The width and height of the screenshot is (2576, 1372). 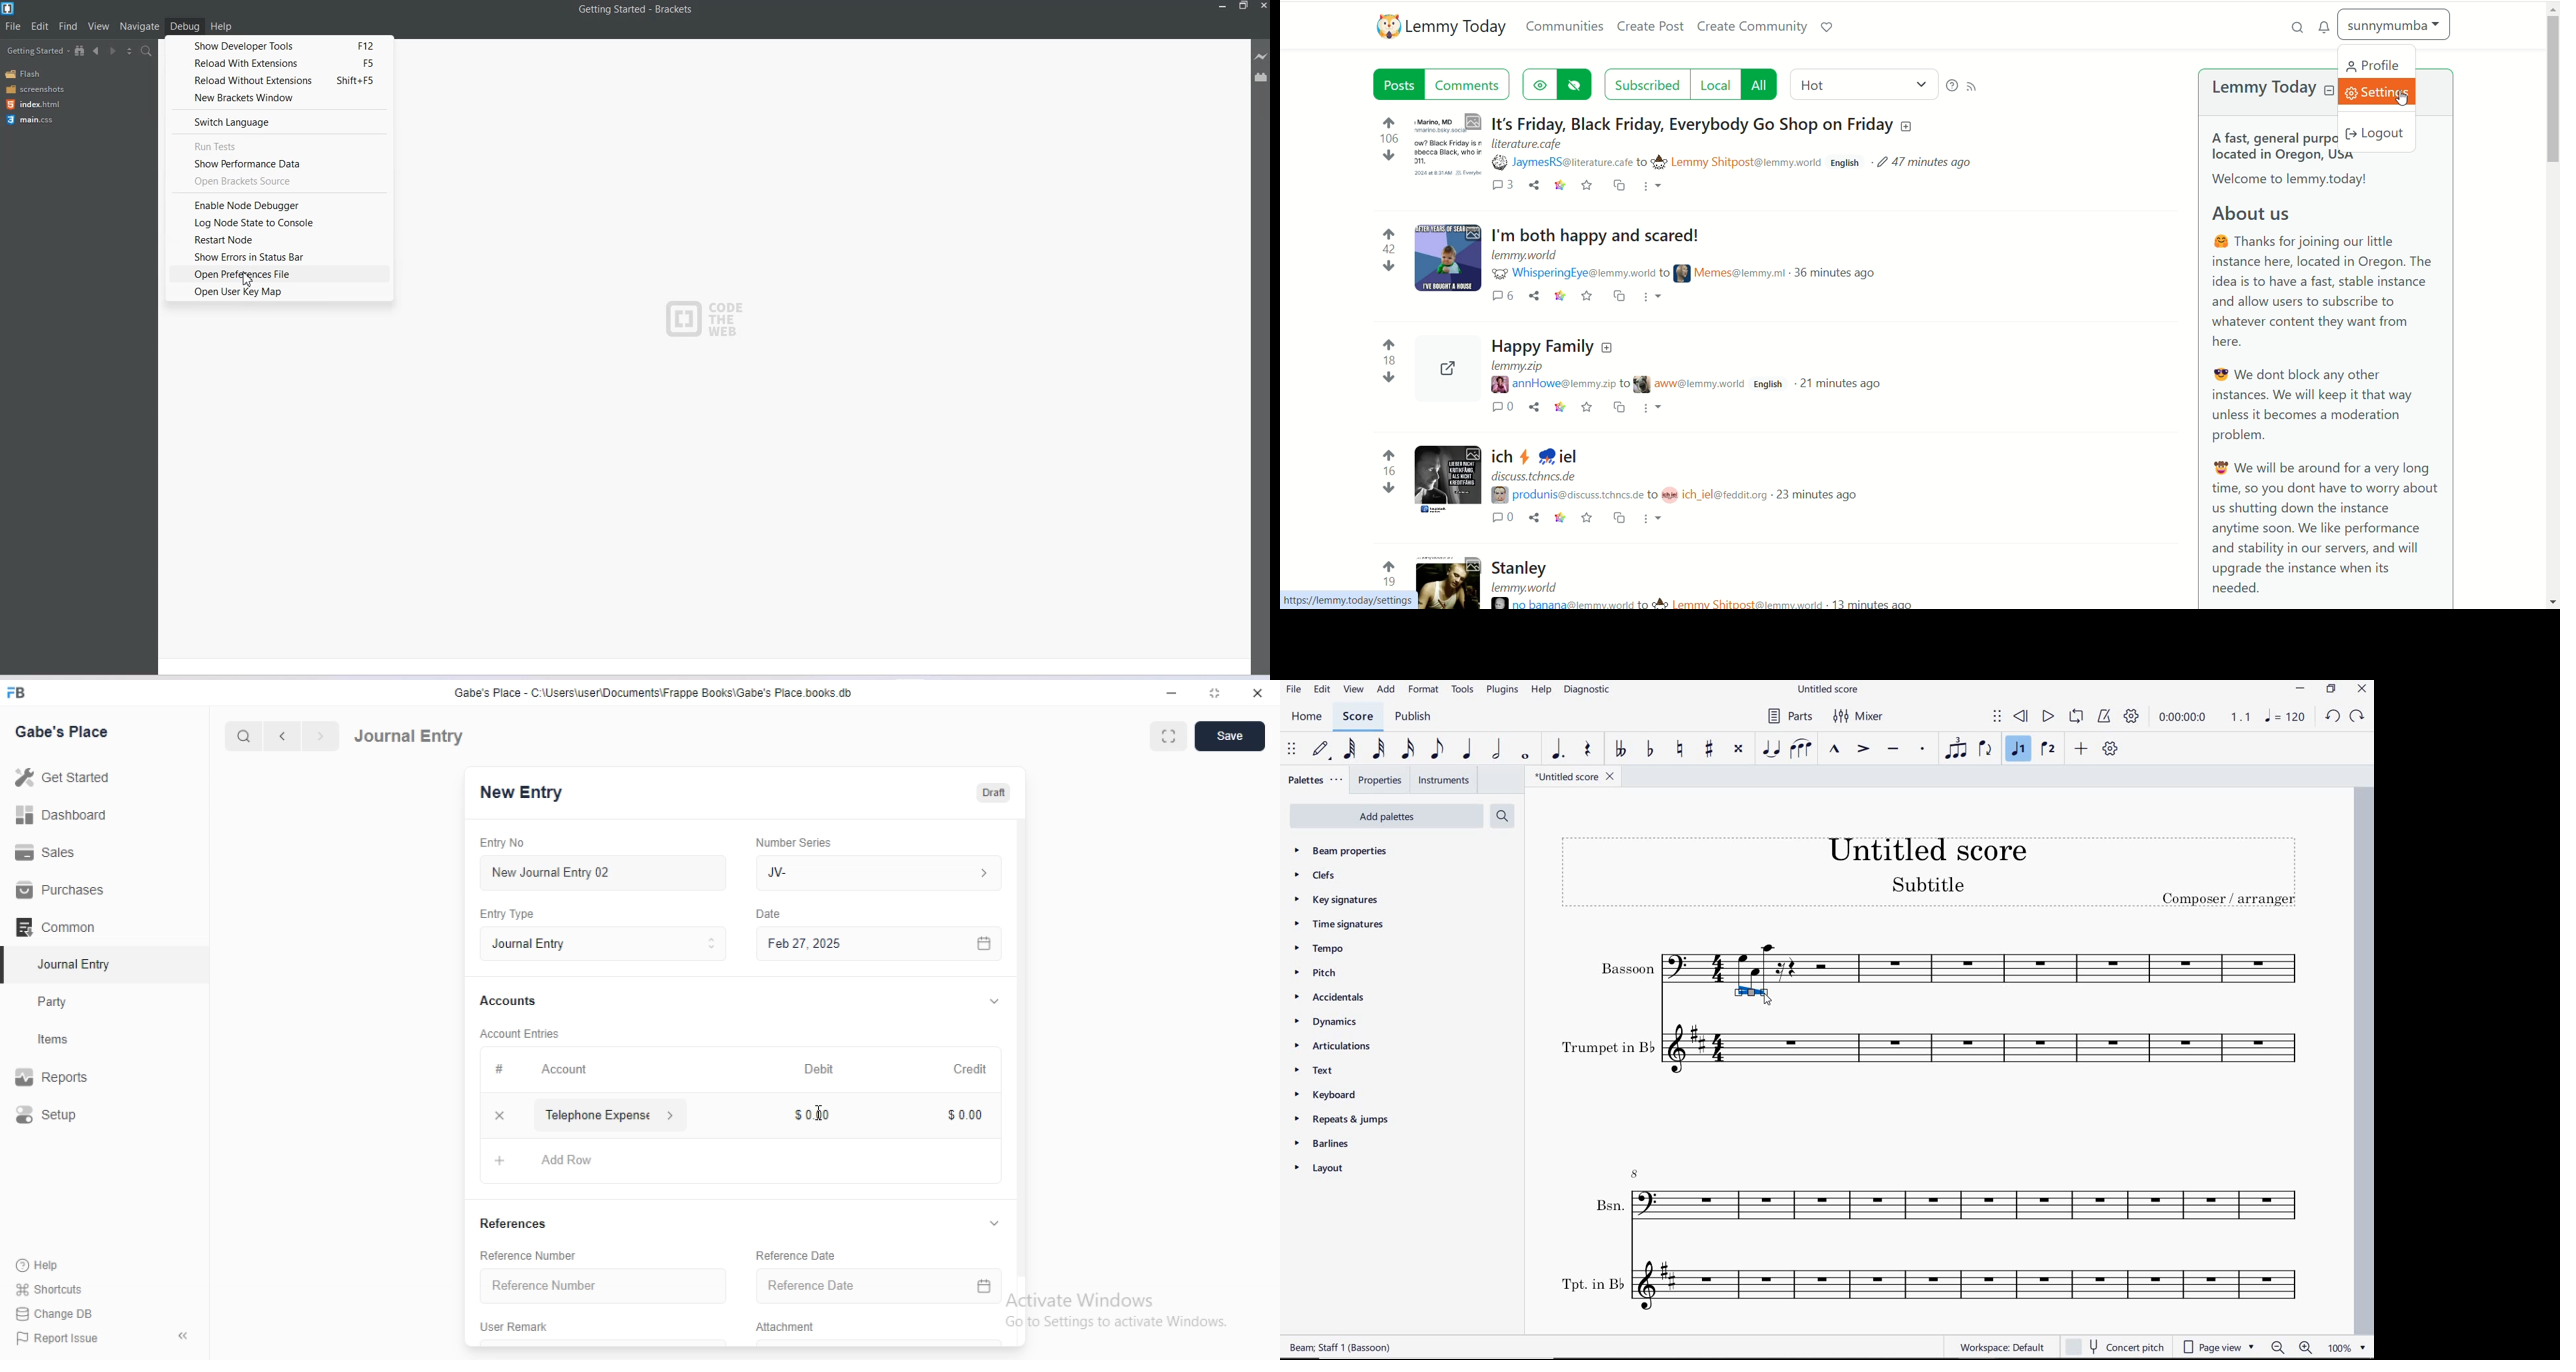 I want to click on zoom out or zoom in, so click(x=2292, y=1347).